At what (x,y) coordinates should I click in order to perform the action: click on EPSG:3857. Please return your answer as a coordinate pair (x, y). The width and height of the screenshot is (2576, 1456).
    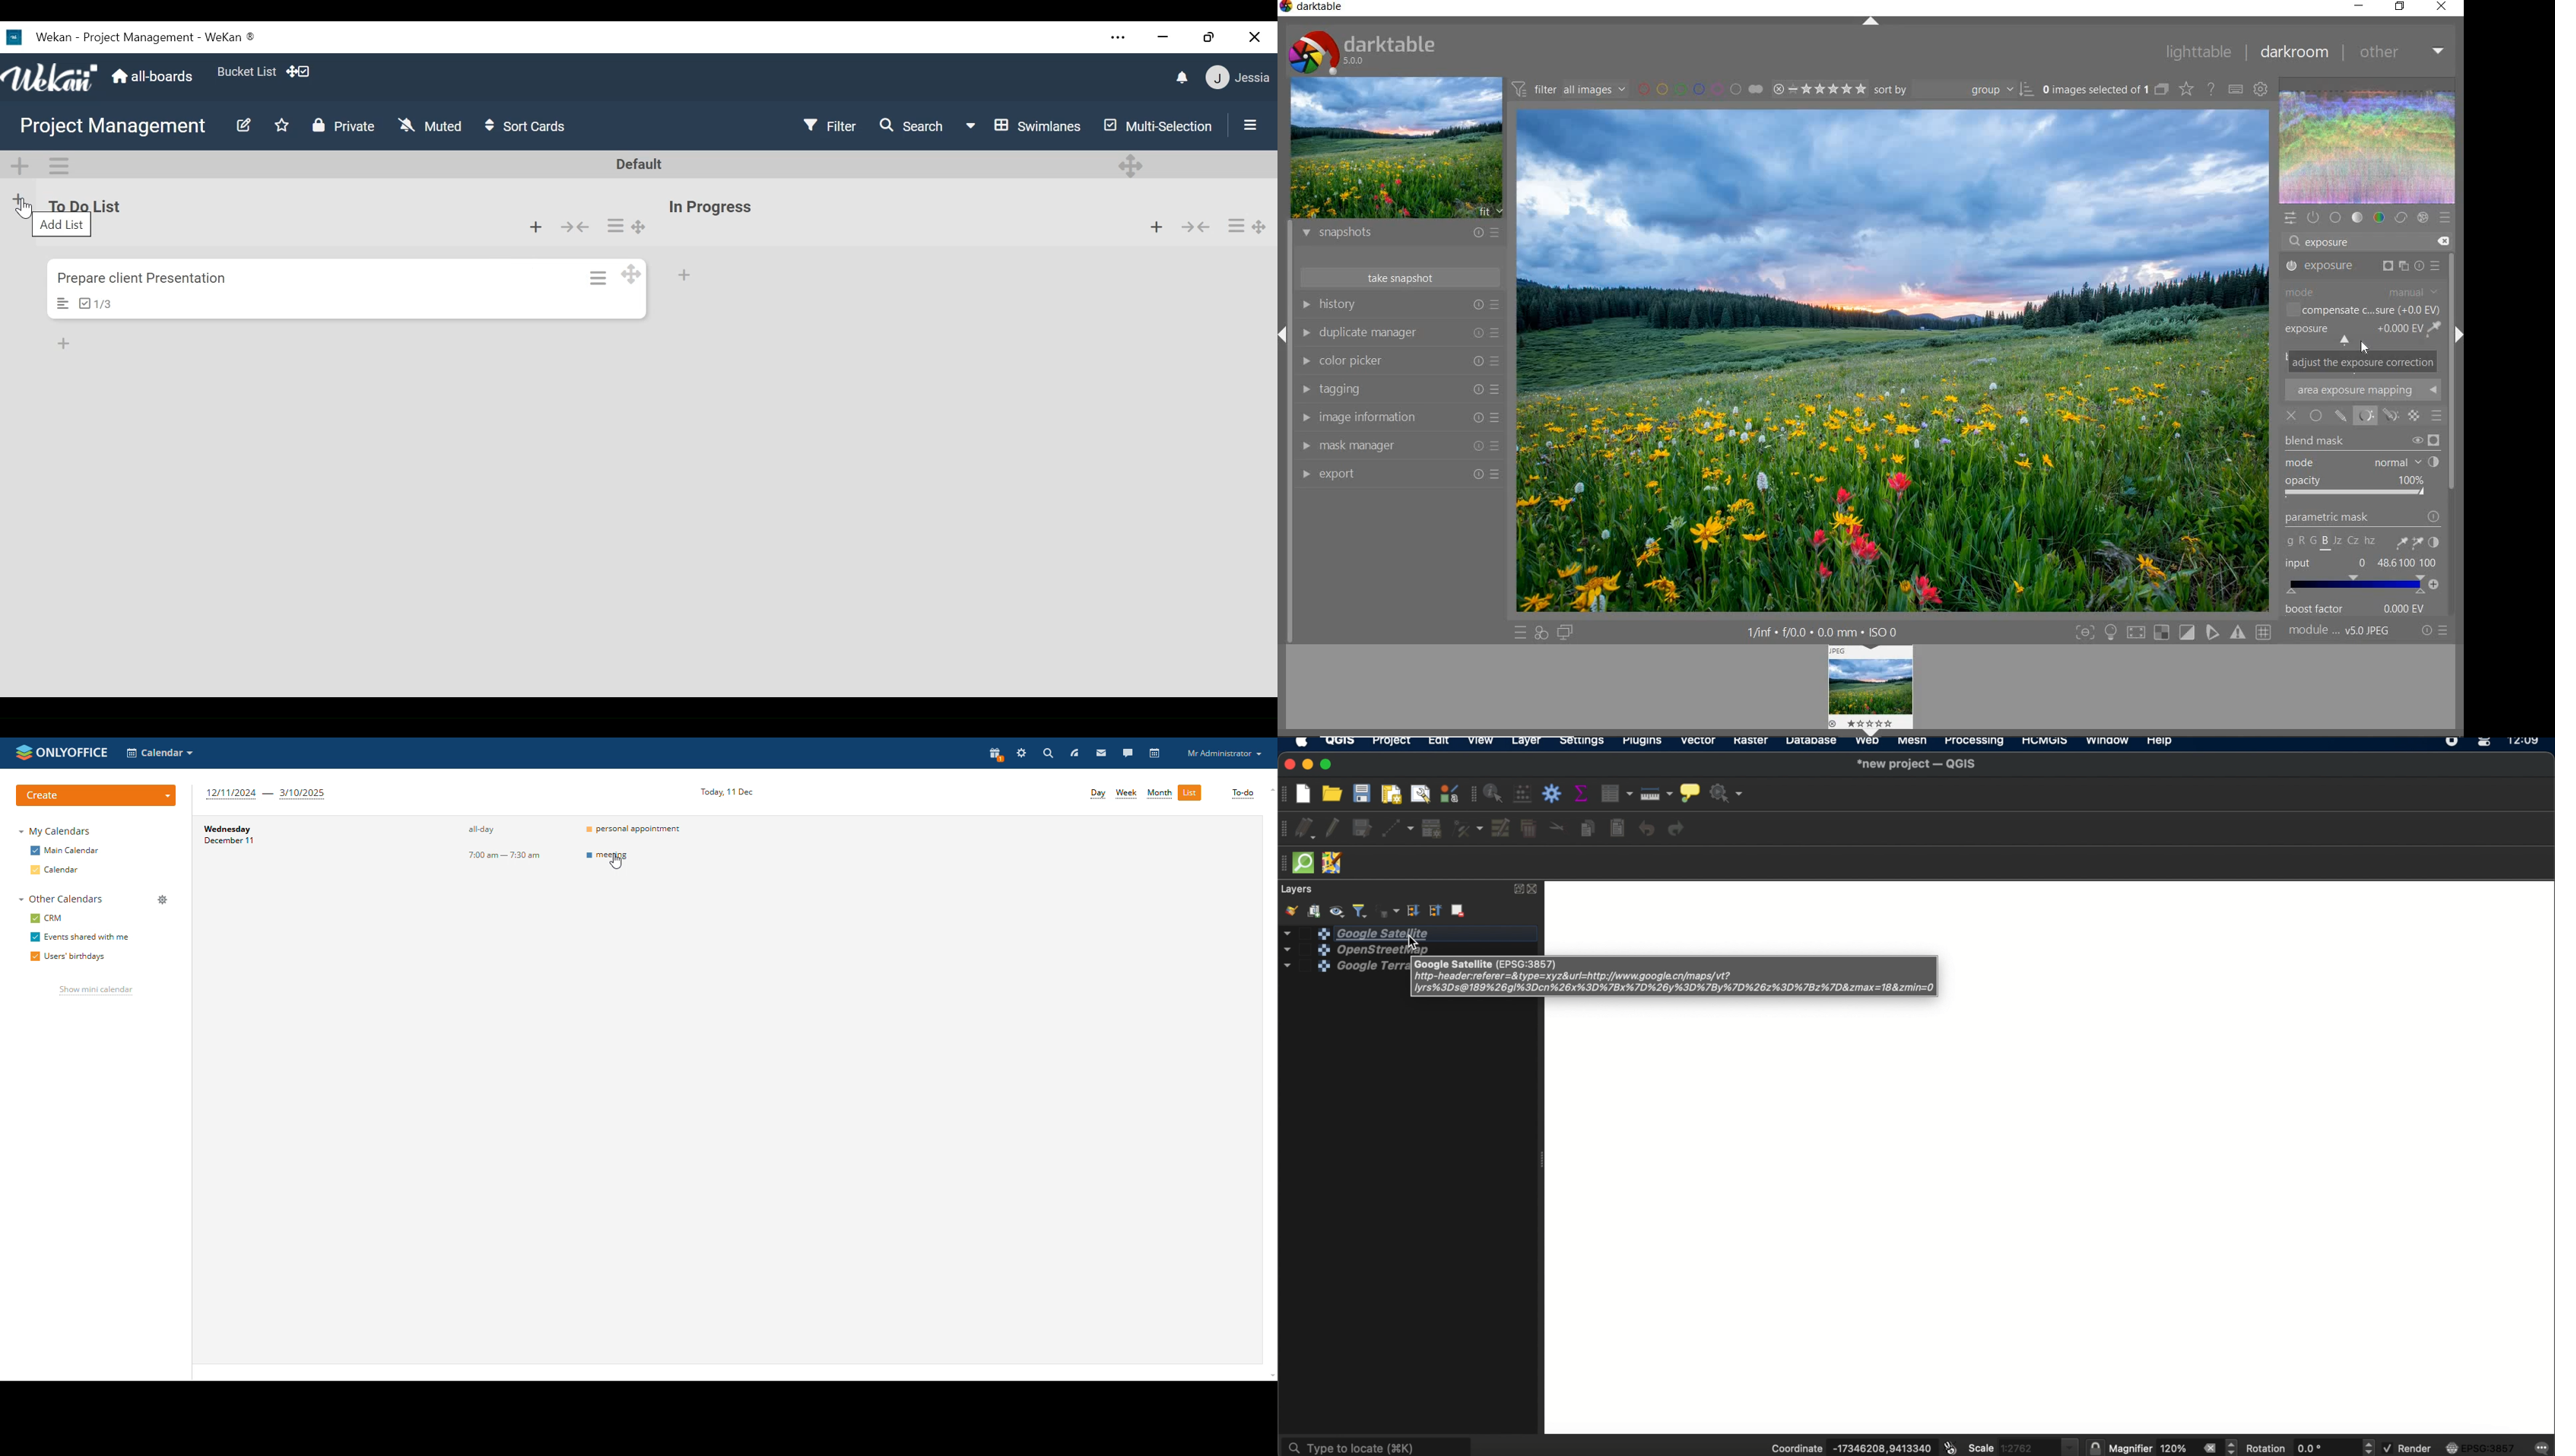
    Looking at the image, I should click on (2483, 1447).